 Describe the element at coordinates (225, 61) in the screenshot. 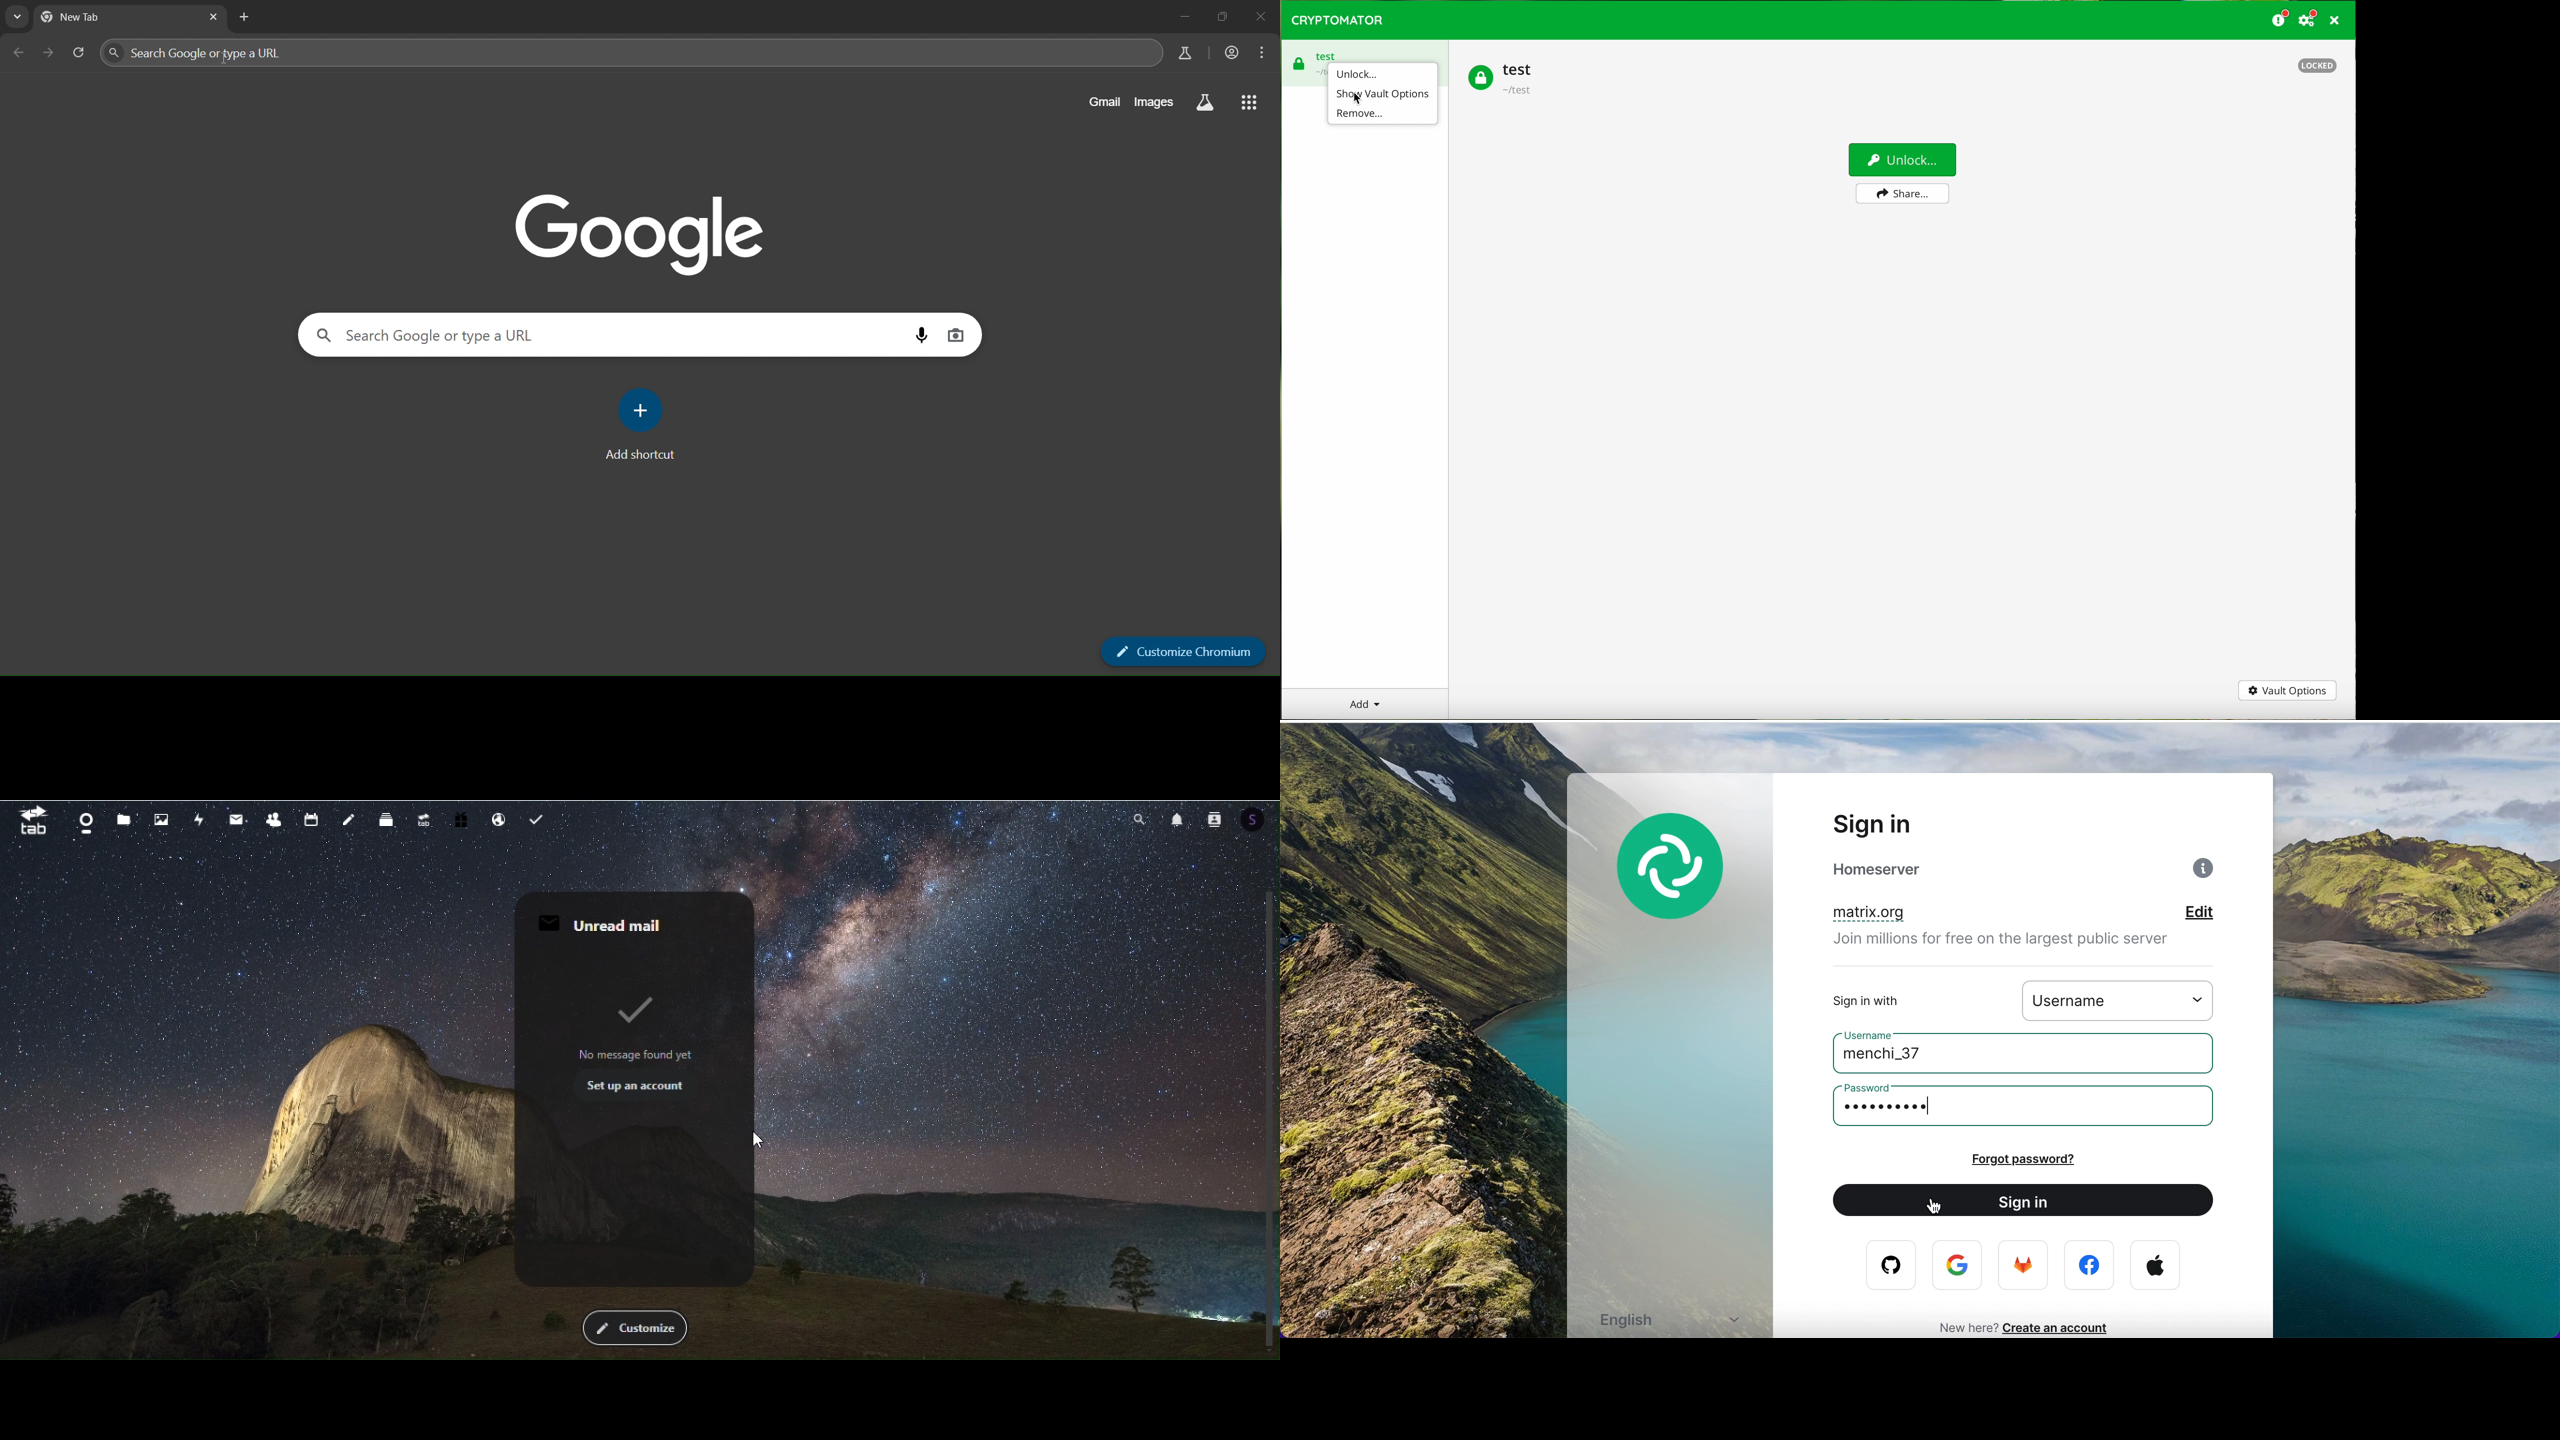

I see `cursor` at that location.